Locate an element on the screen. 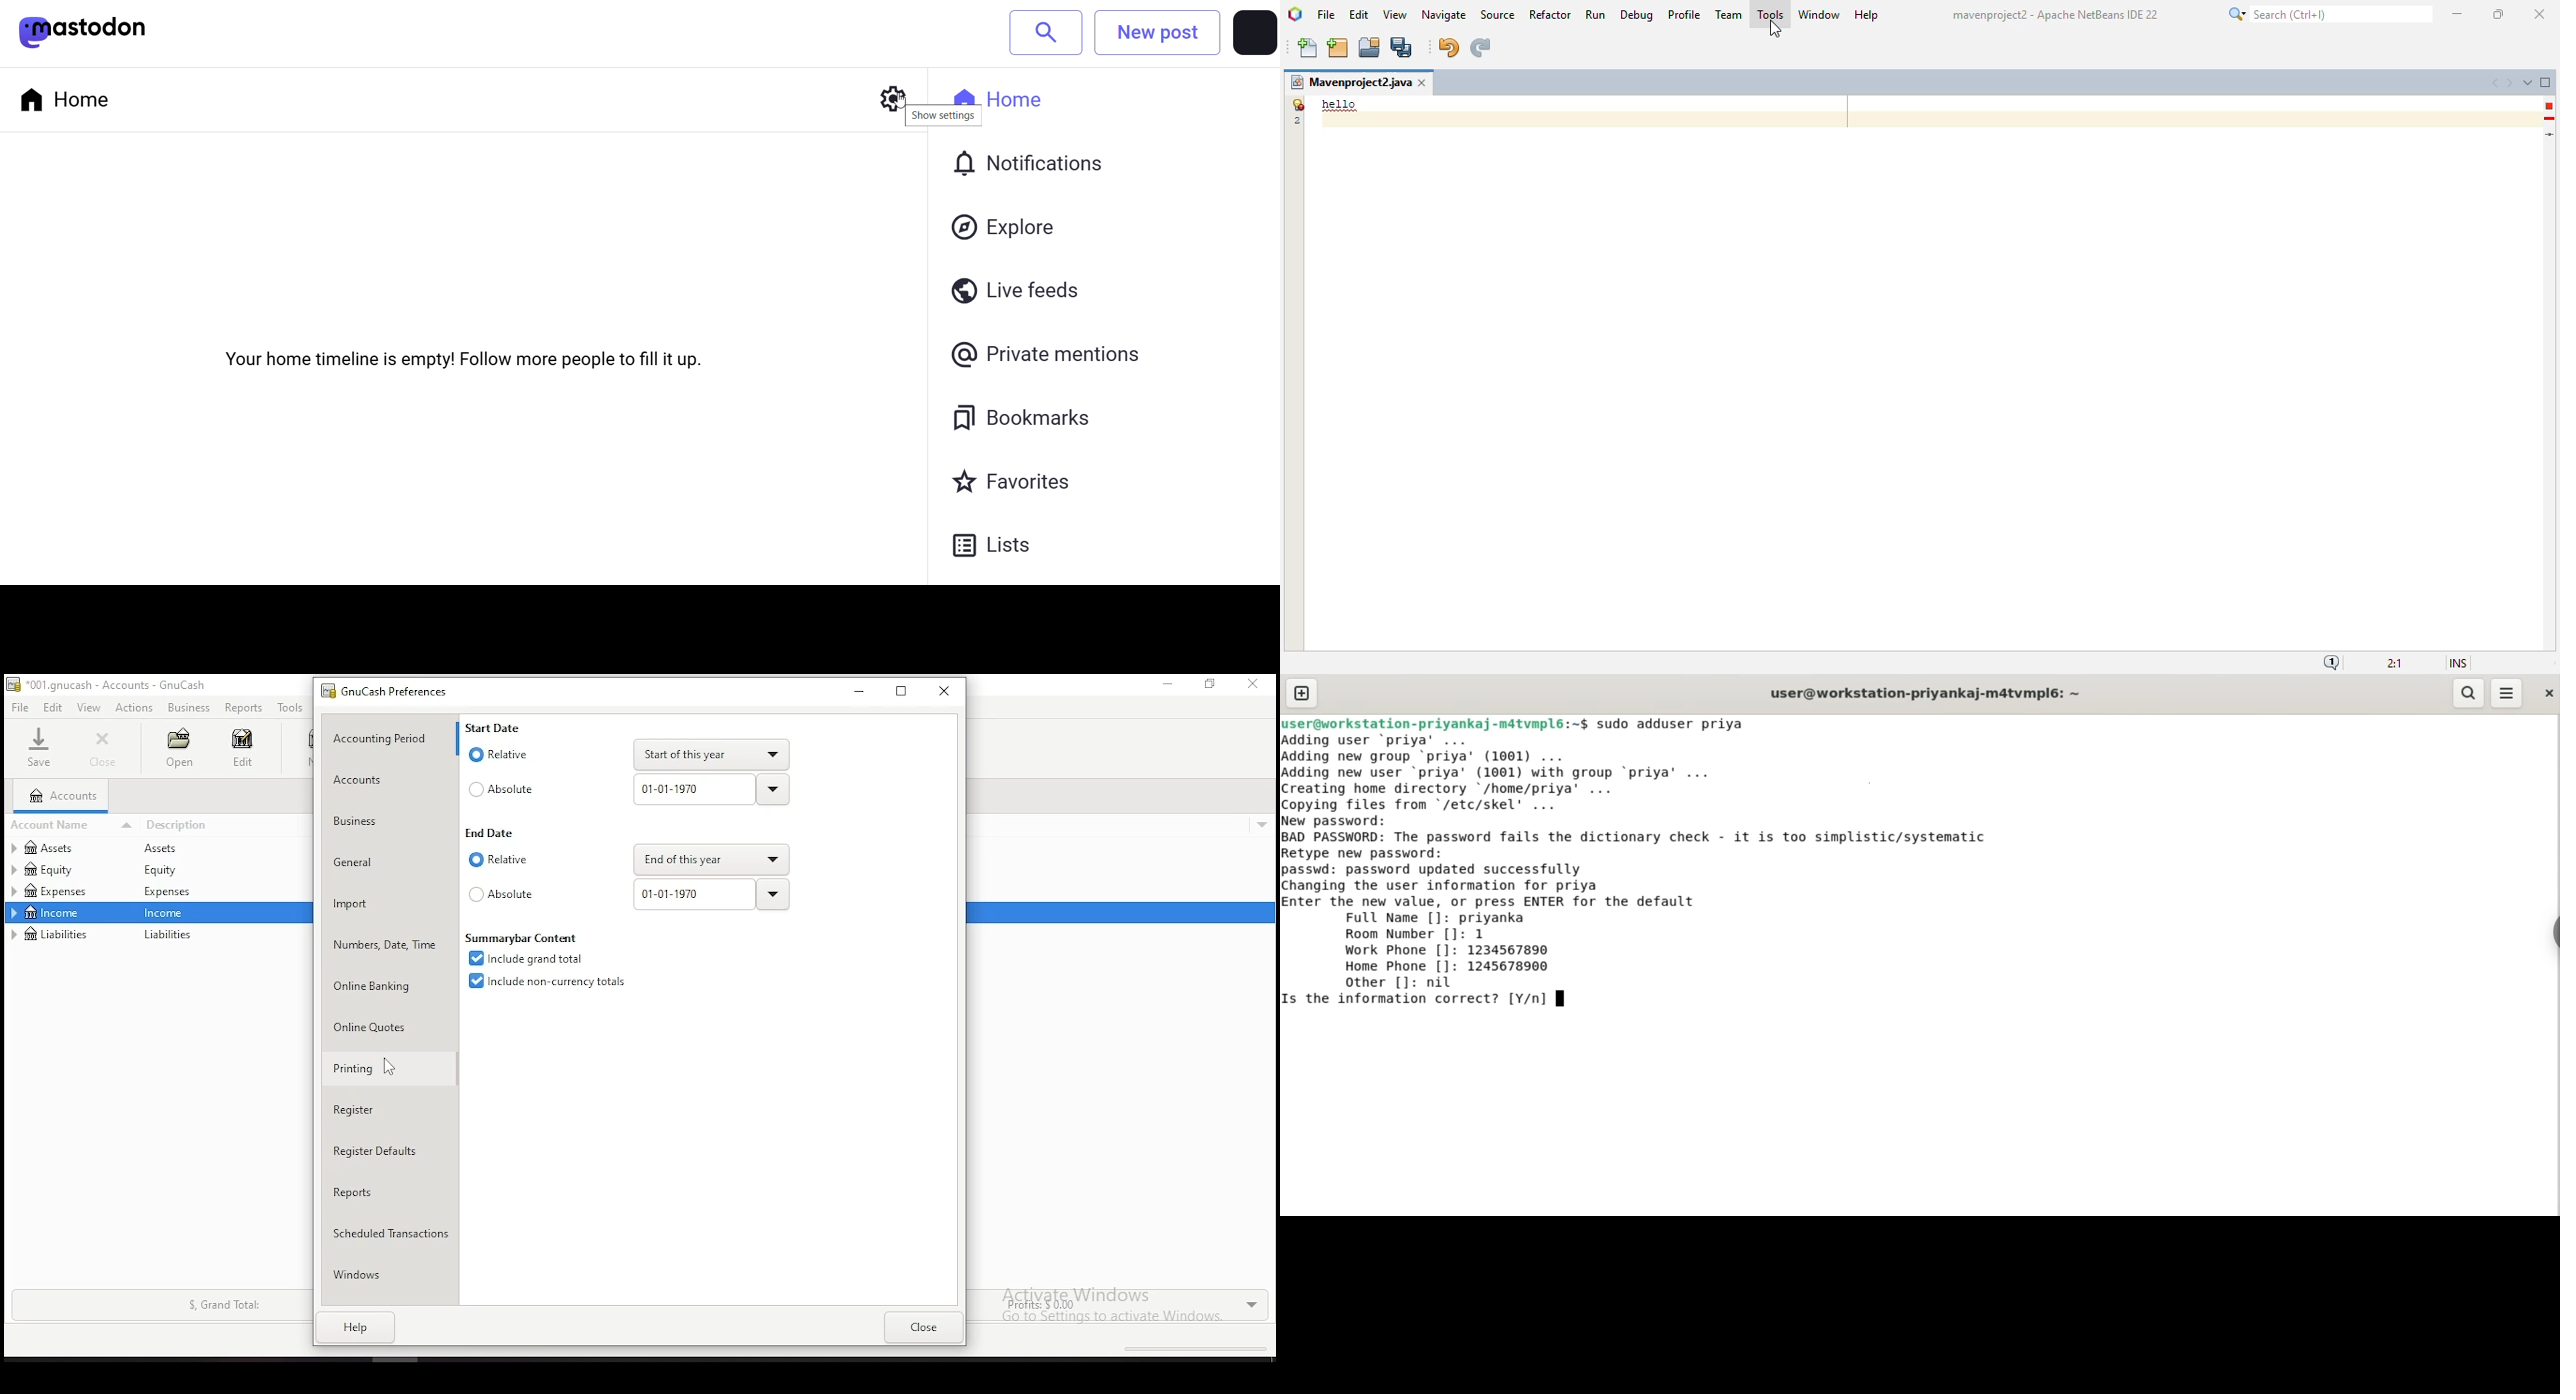 The image size is (2576, 1400). notification is located at coordinates (1032, 166).